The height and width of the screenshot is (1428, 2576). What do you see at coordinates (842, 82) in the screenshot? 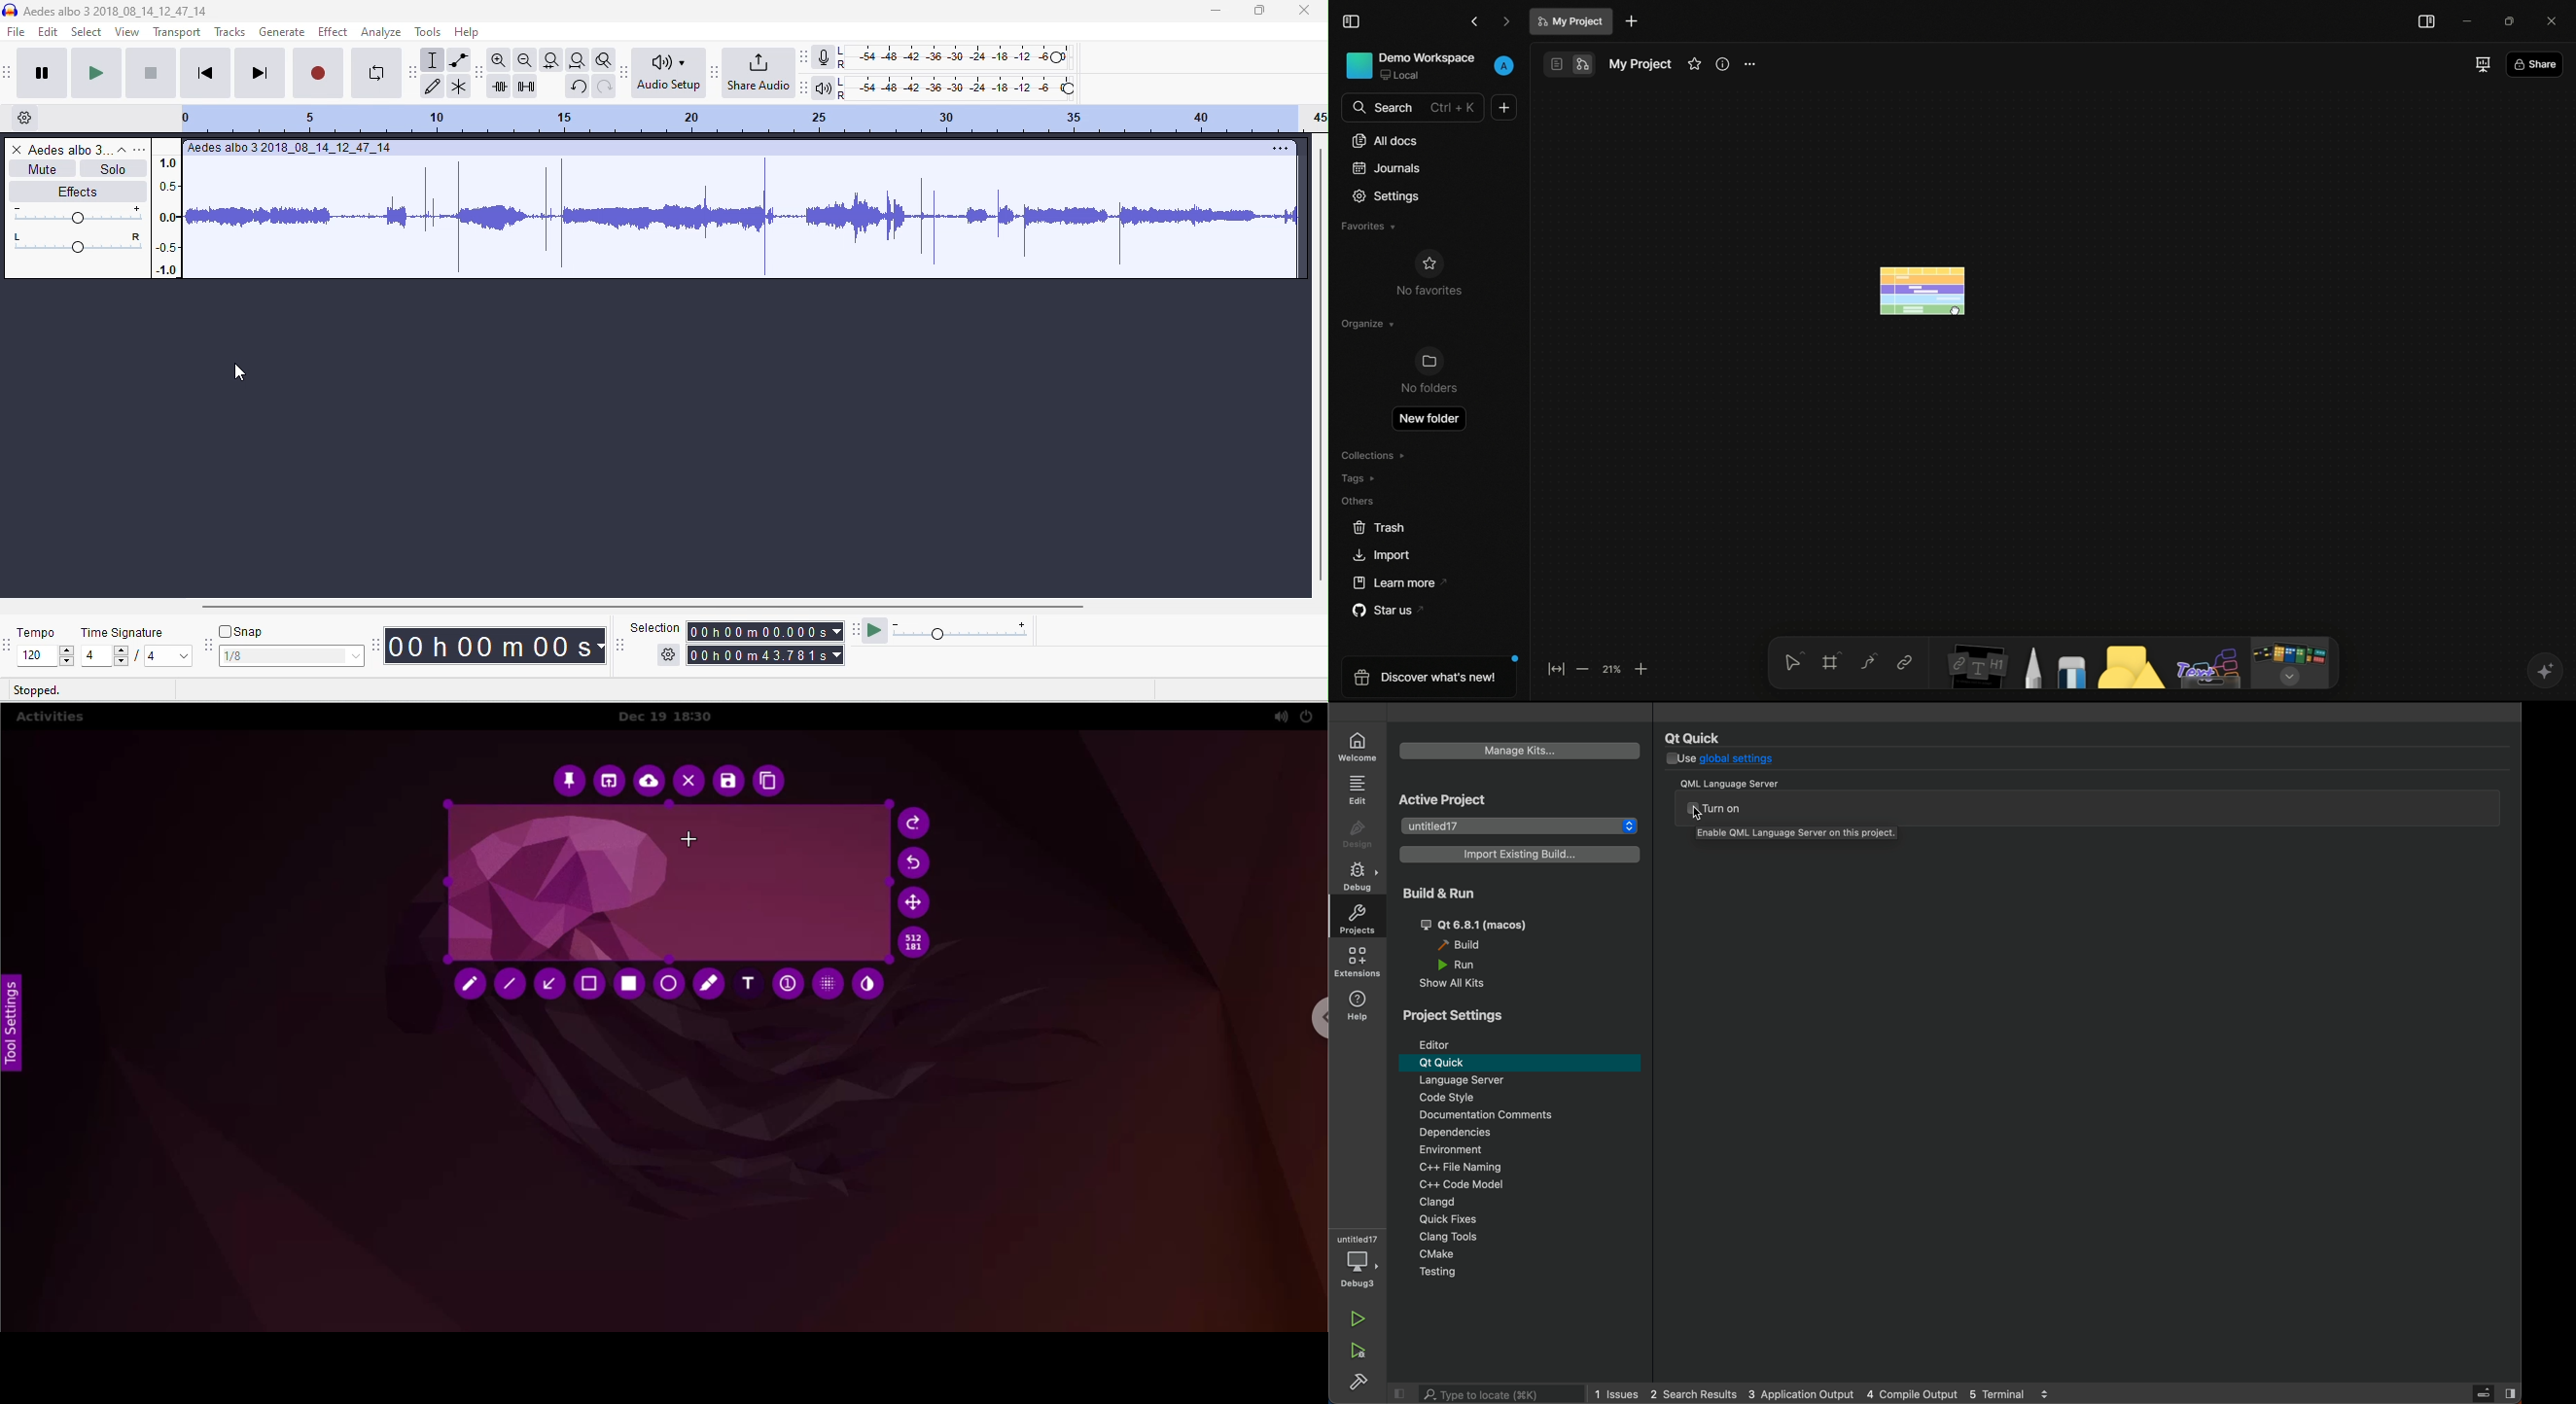
I see `L` at bounding box center [842, 82].